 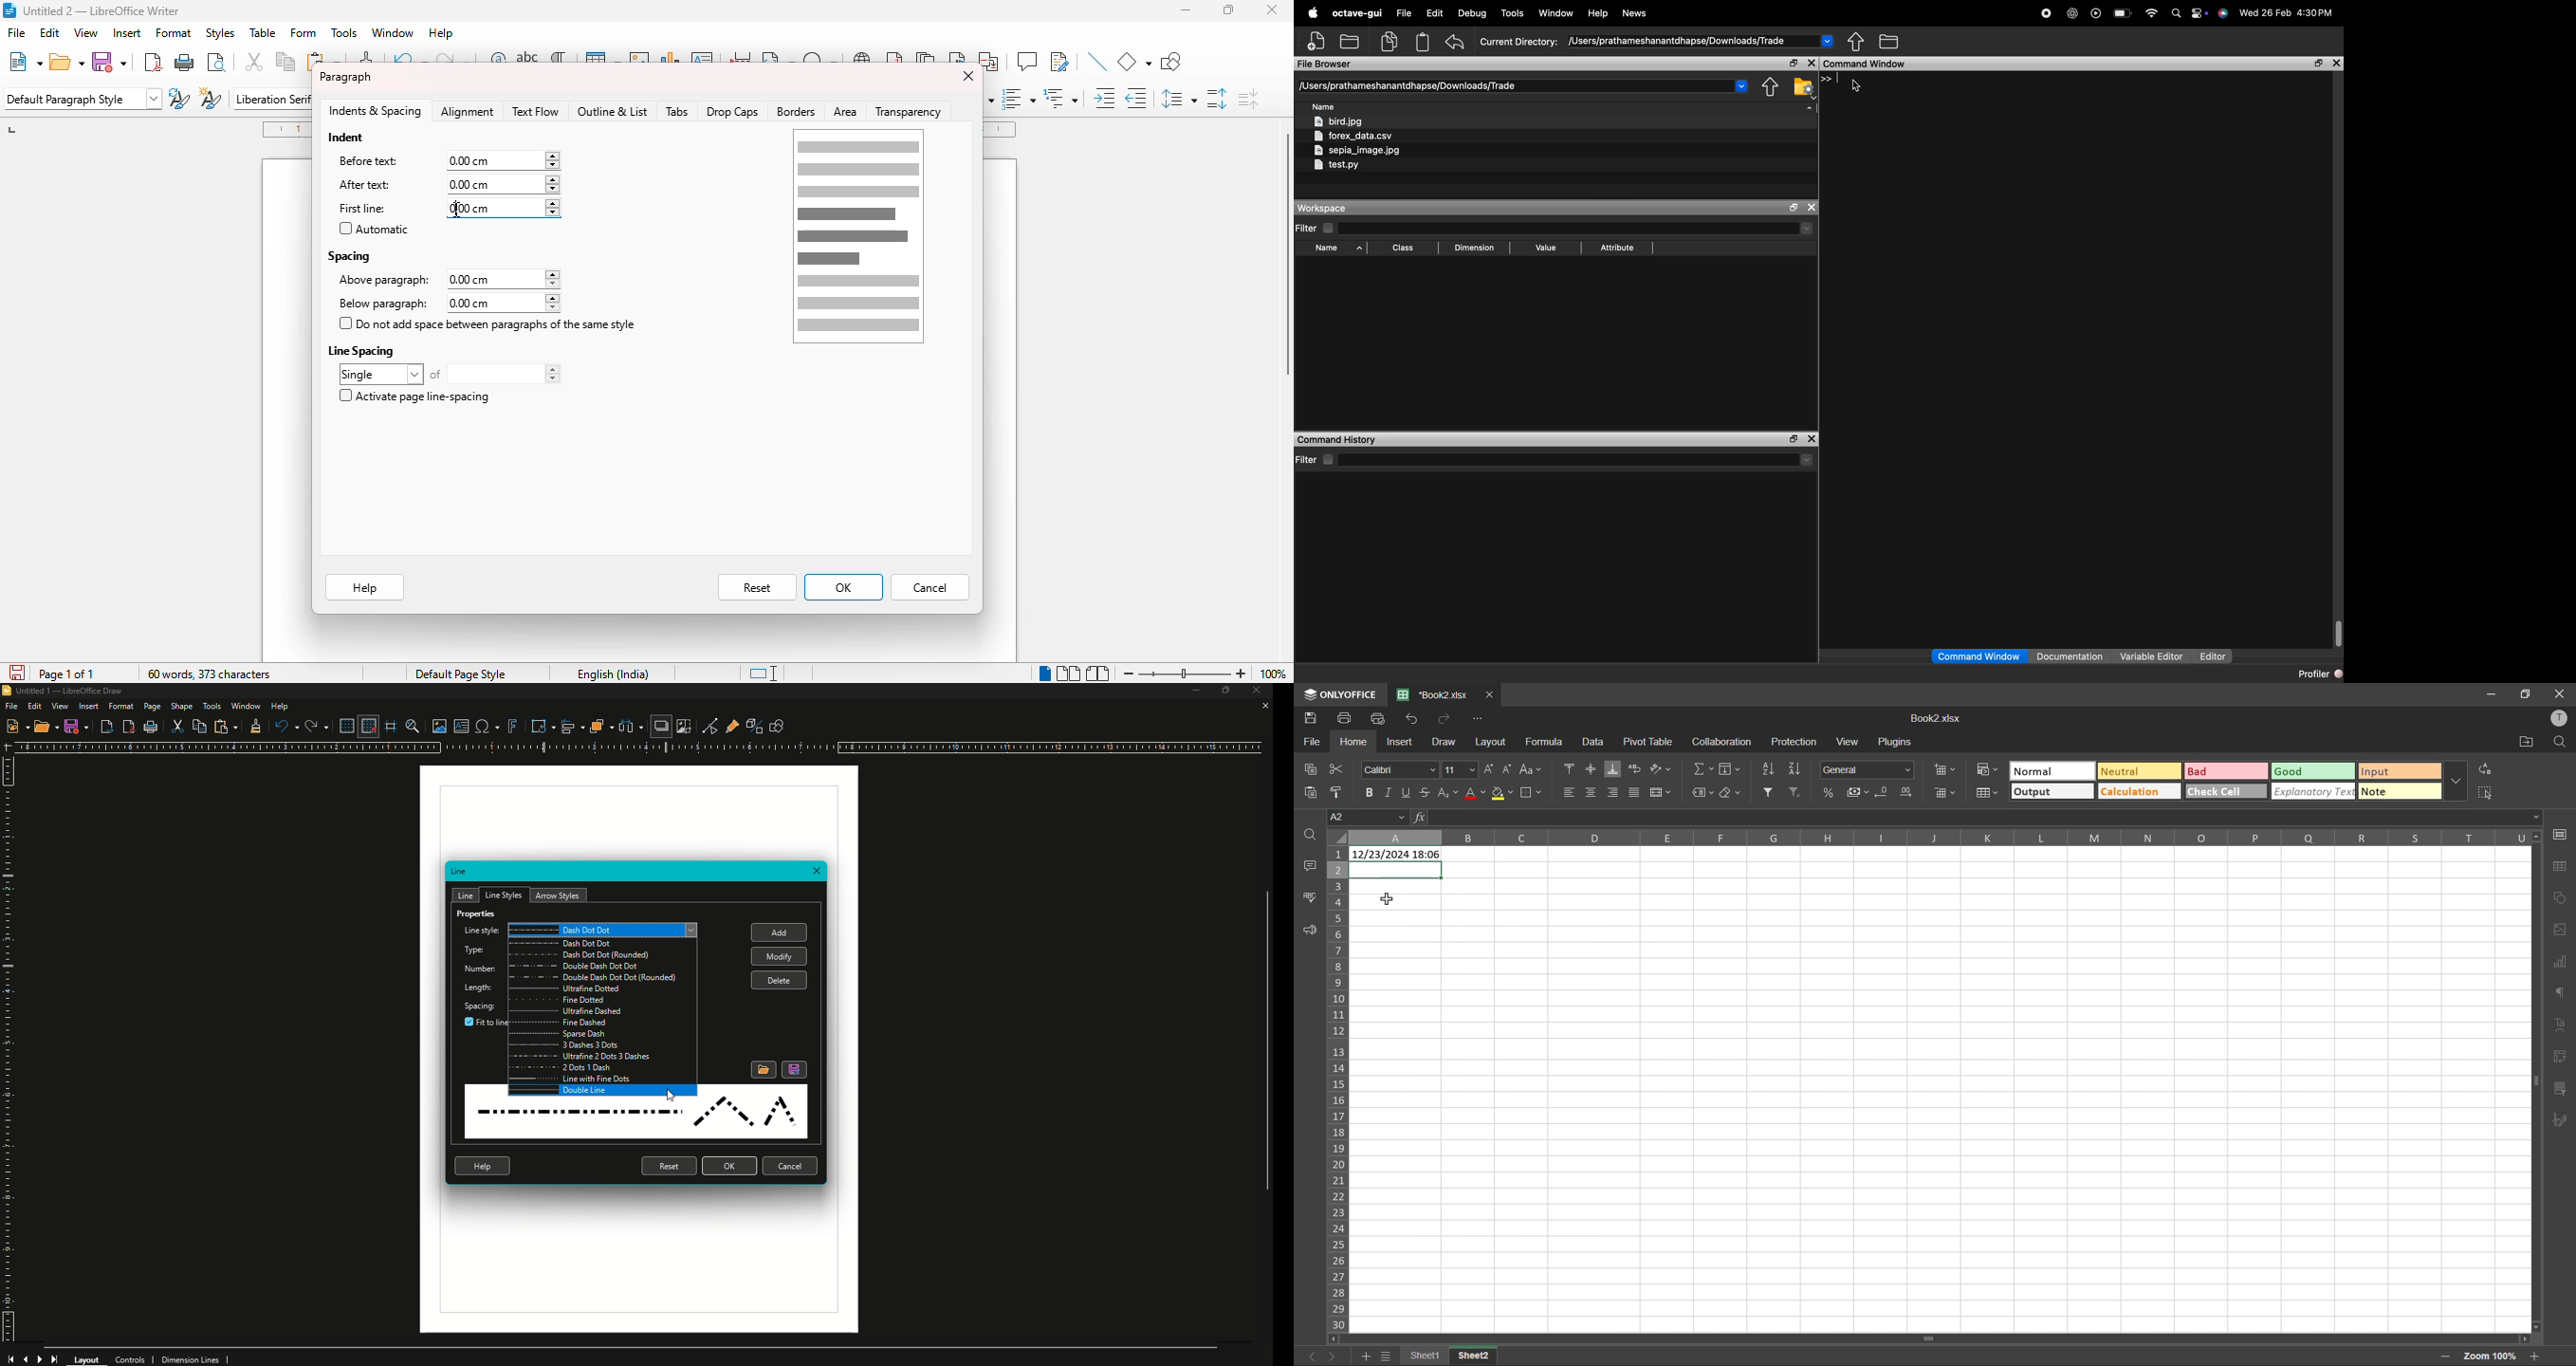 What do you see at coordinates (1514, 13) in the screenshot?
I see `tools` at bounding box center [1514, 13].